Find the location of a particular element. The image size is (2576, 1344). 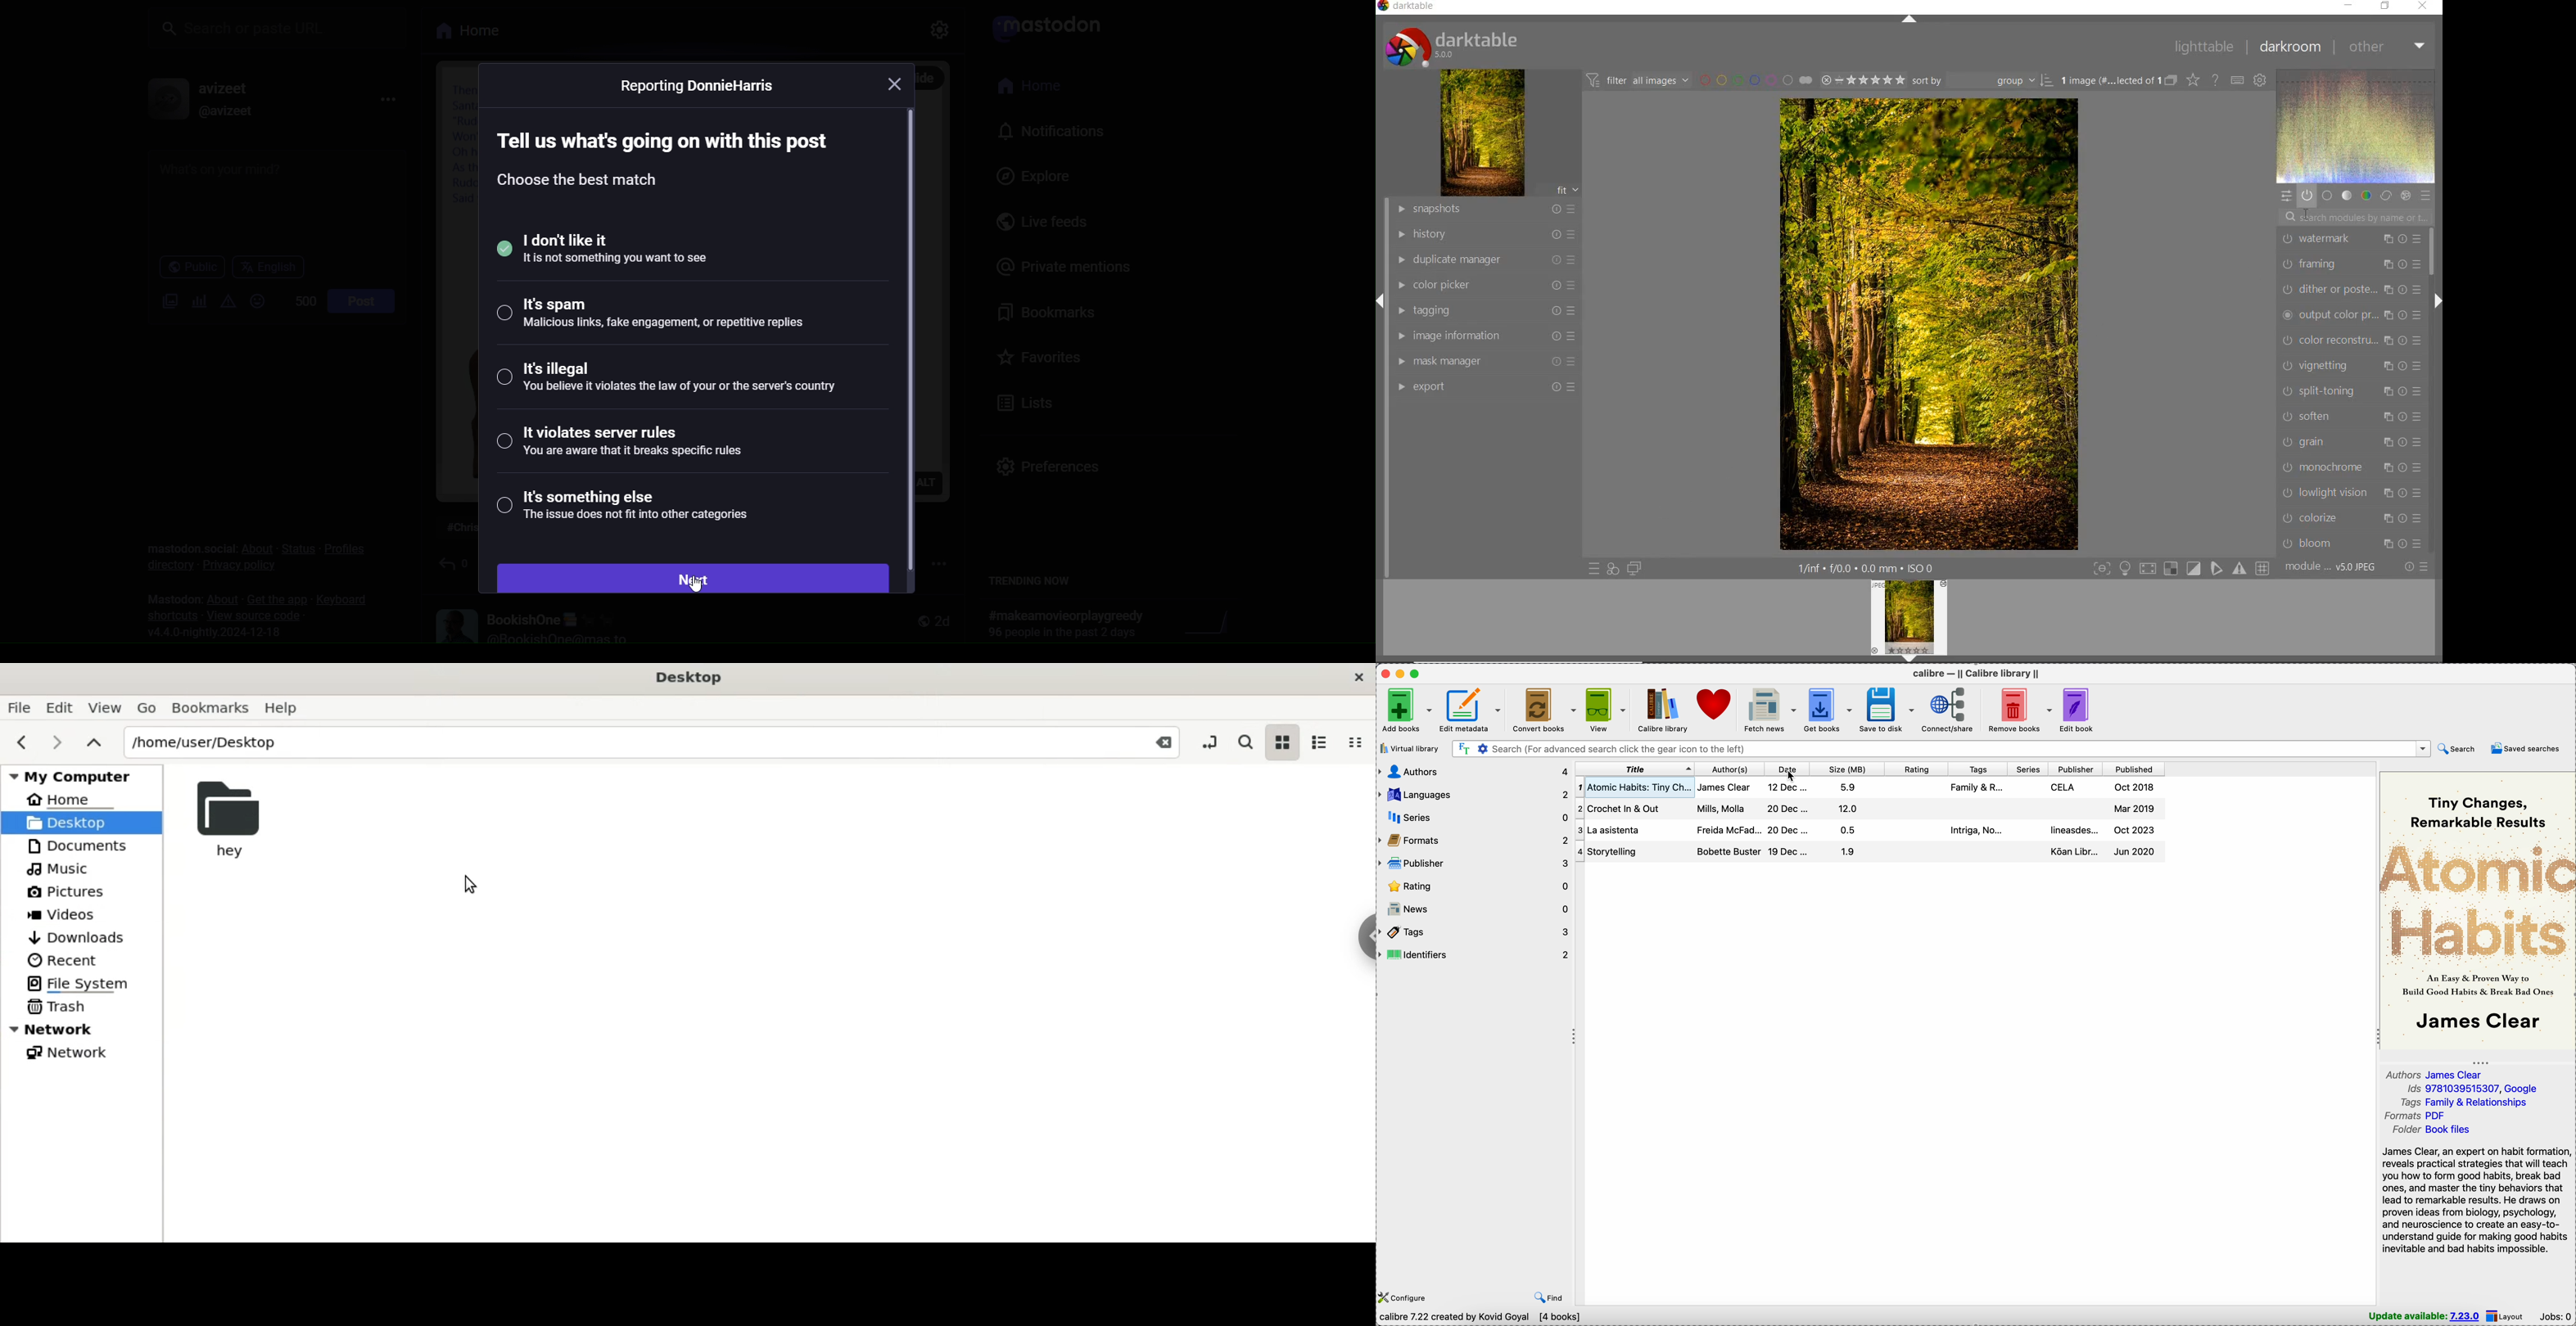

Tell us what's going on with this post is located at coordinates (670, 136).